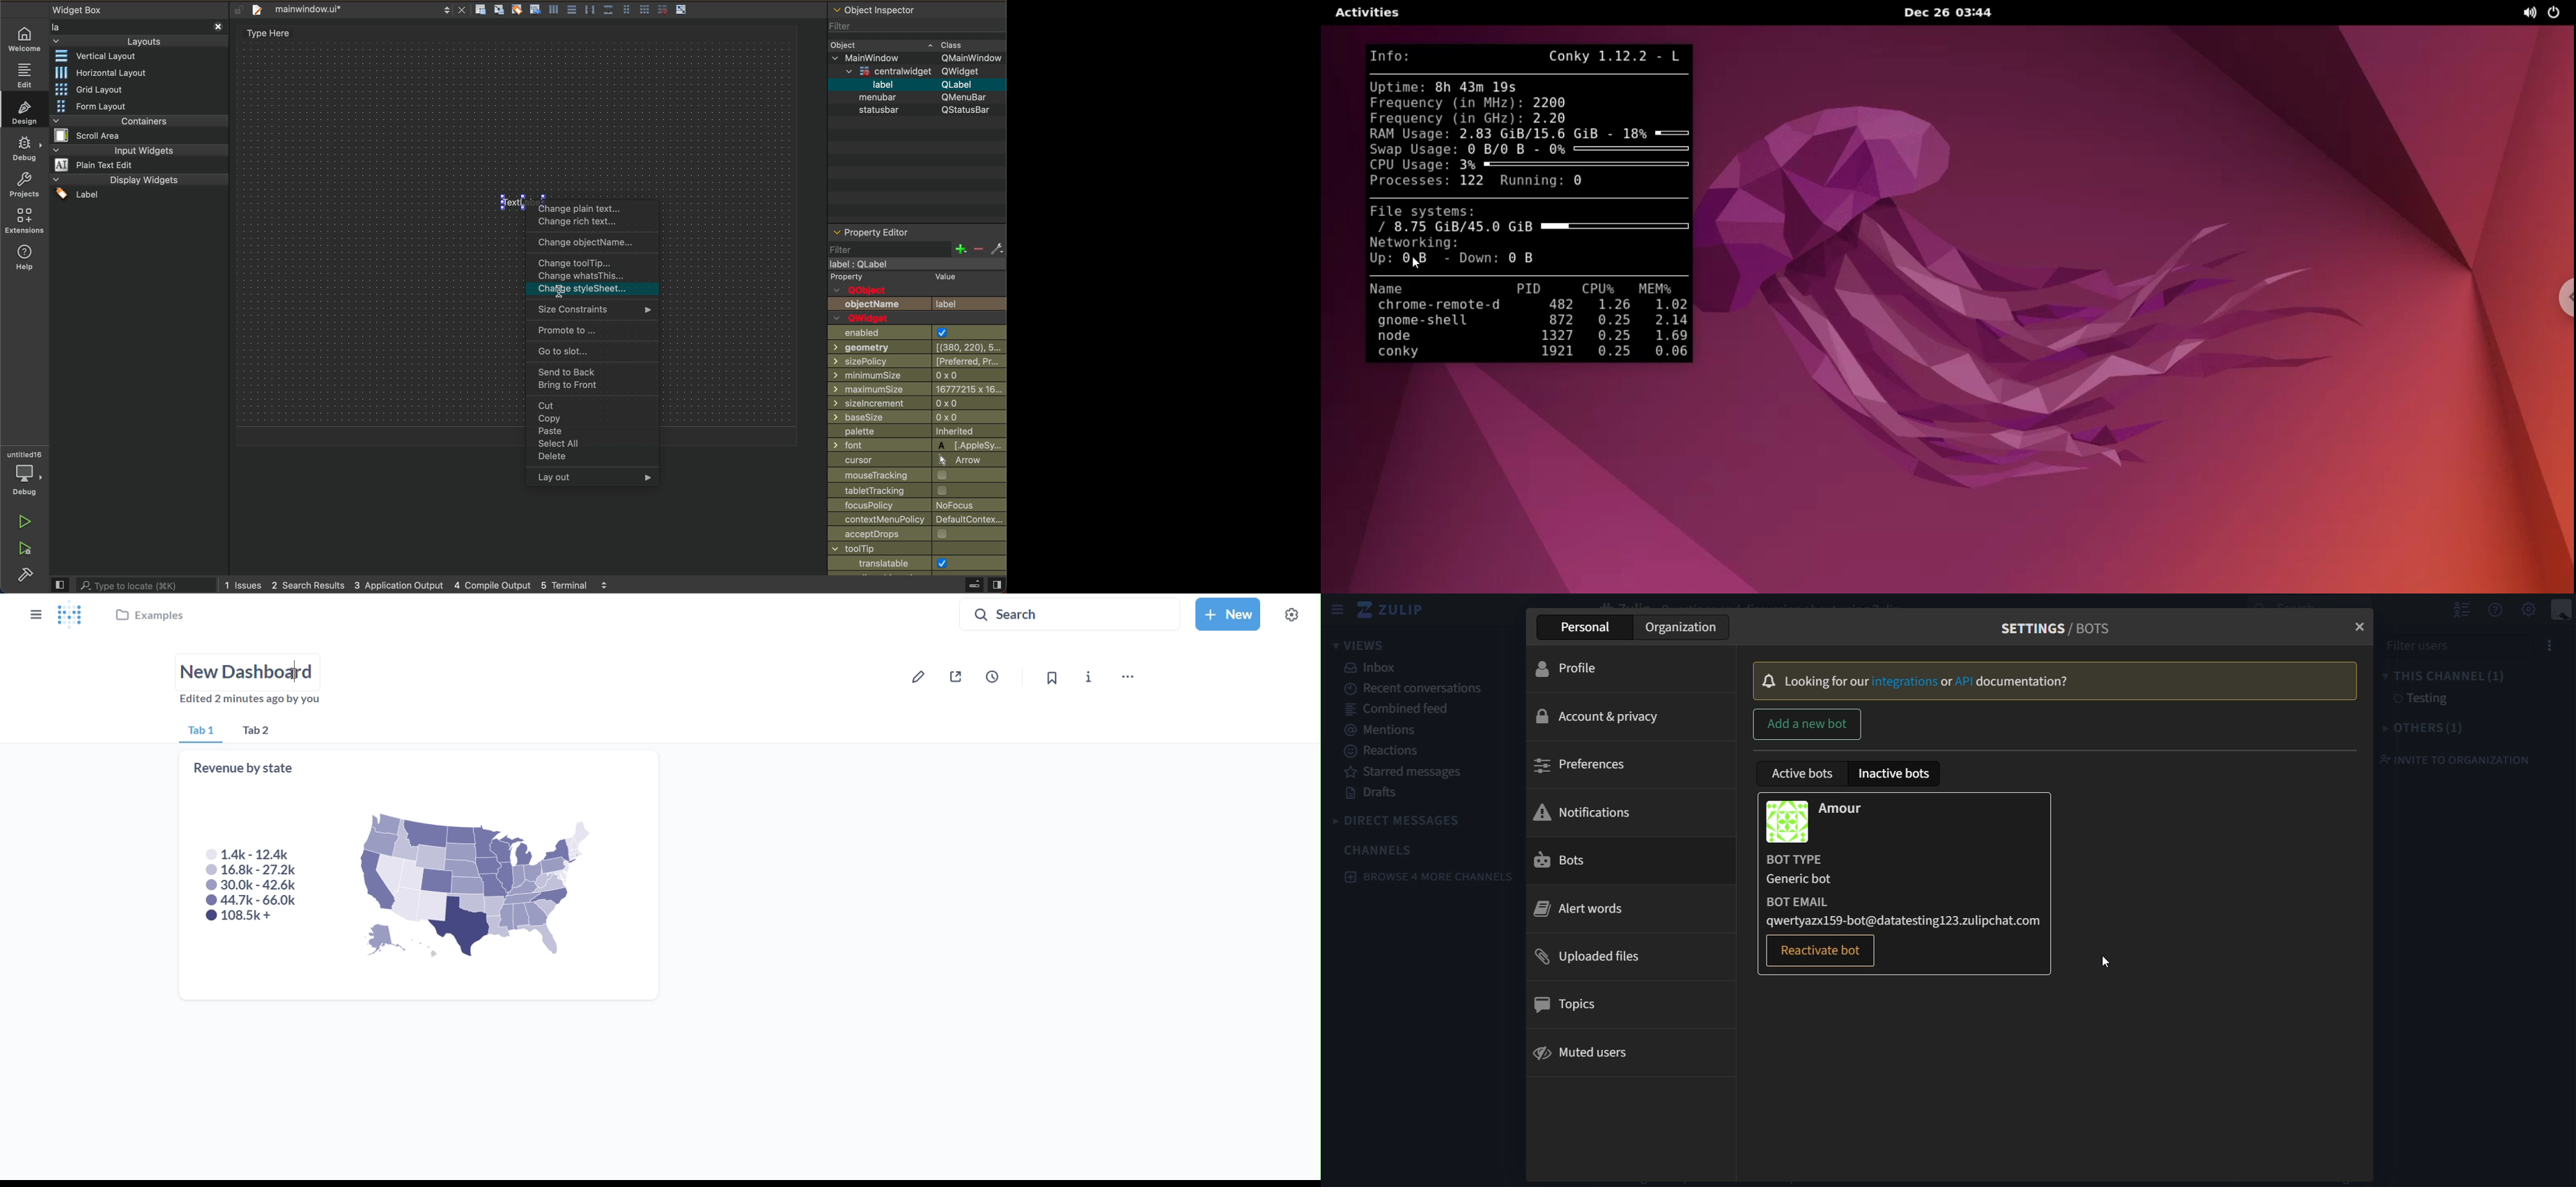  Describe the element at coordinates (1406, 772) in the screenshot. I see `starred messages` at that location.